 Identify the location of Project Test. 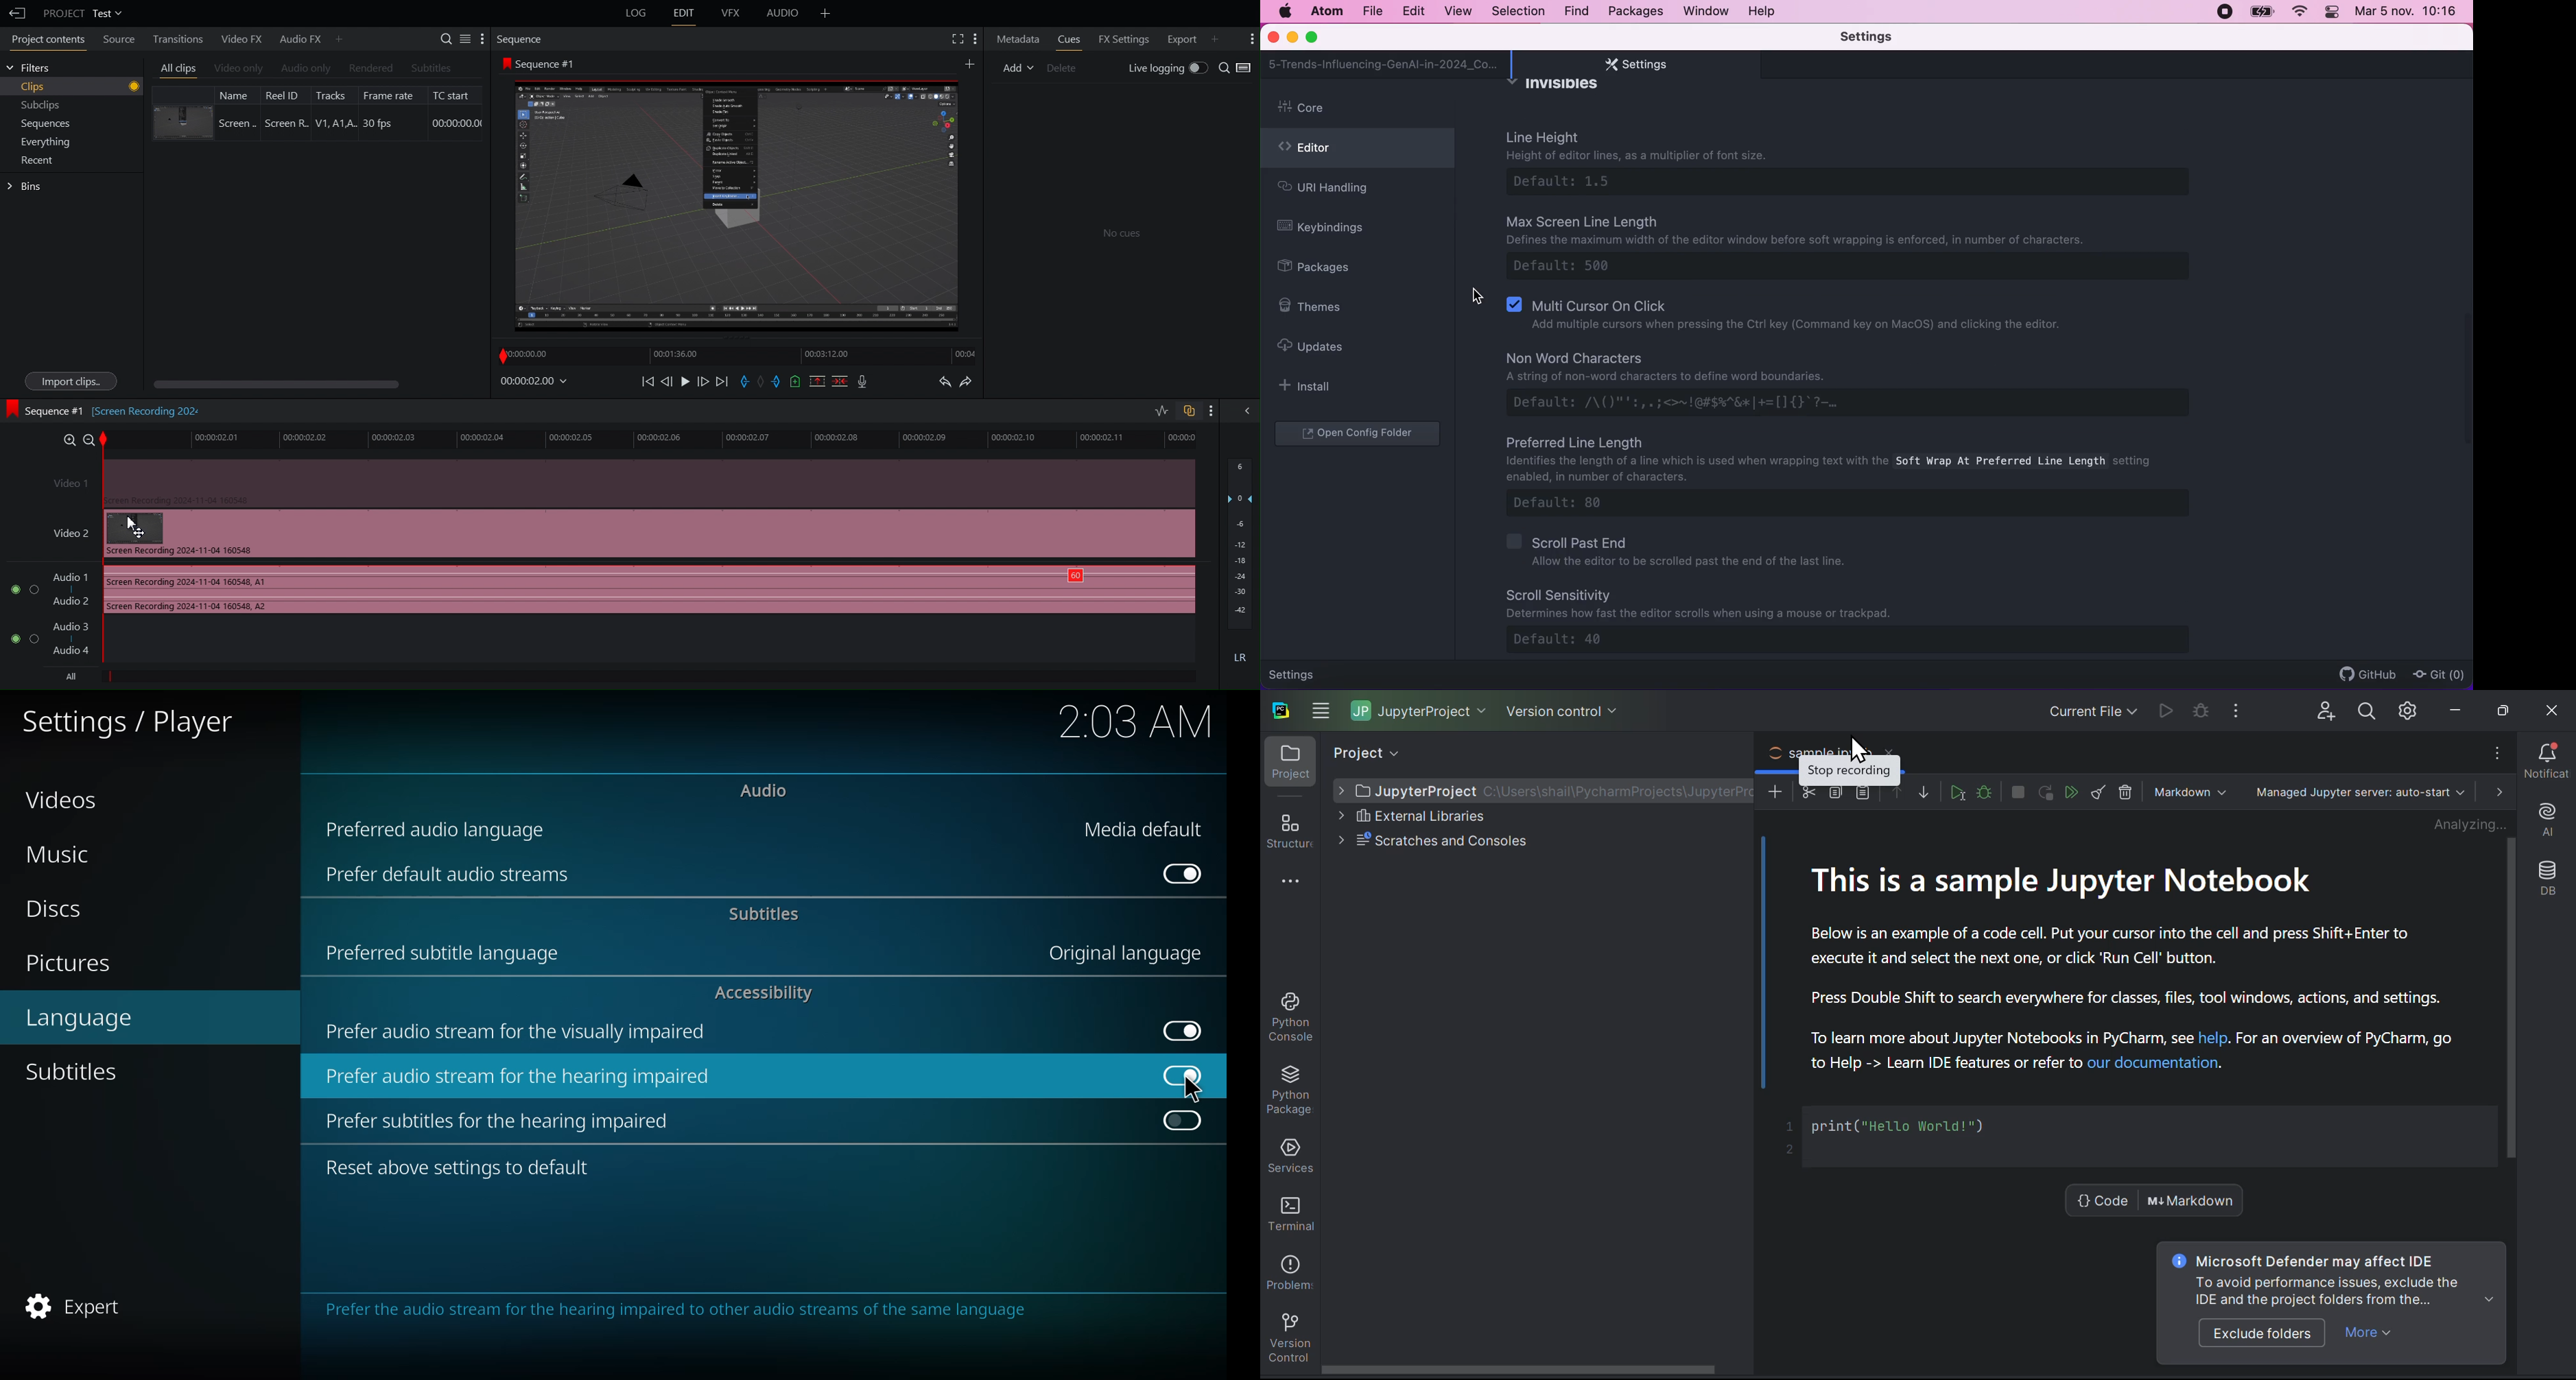
(83, 13).